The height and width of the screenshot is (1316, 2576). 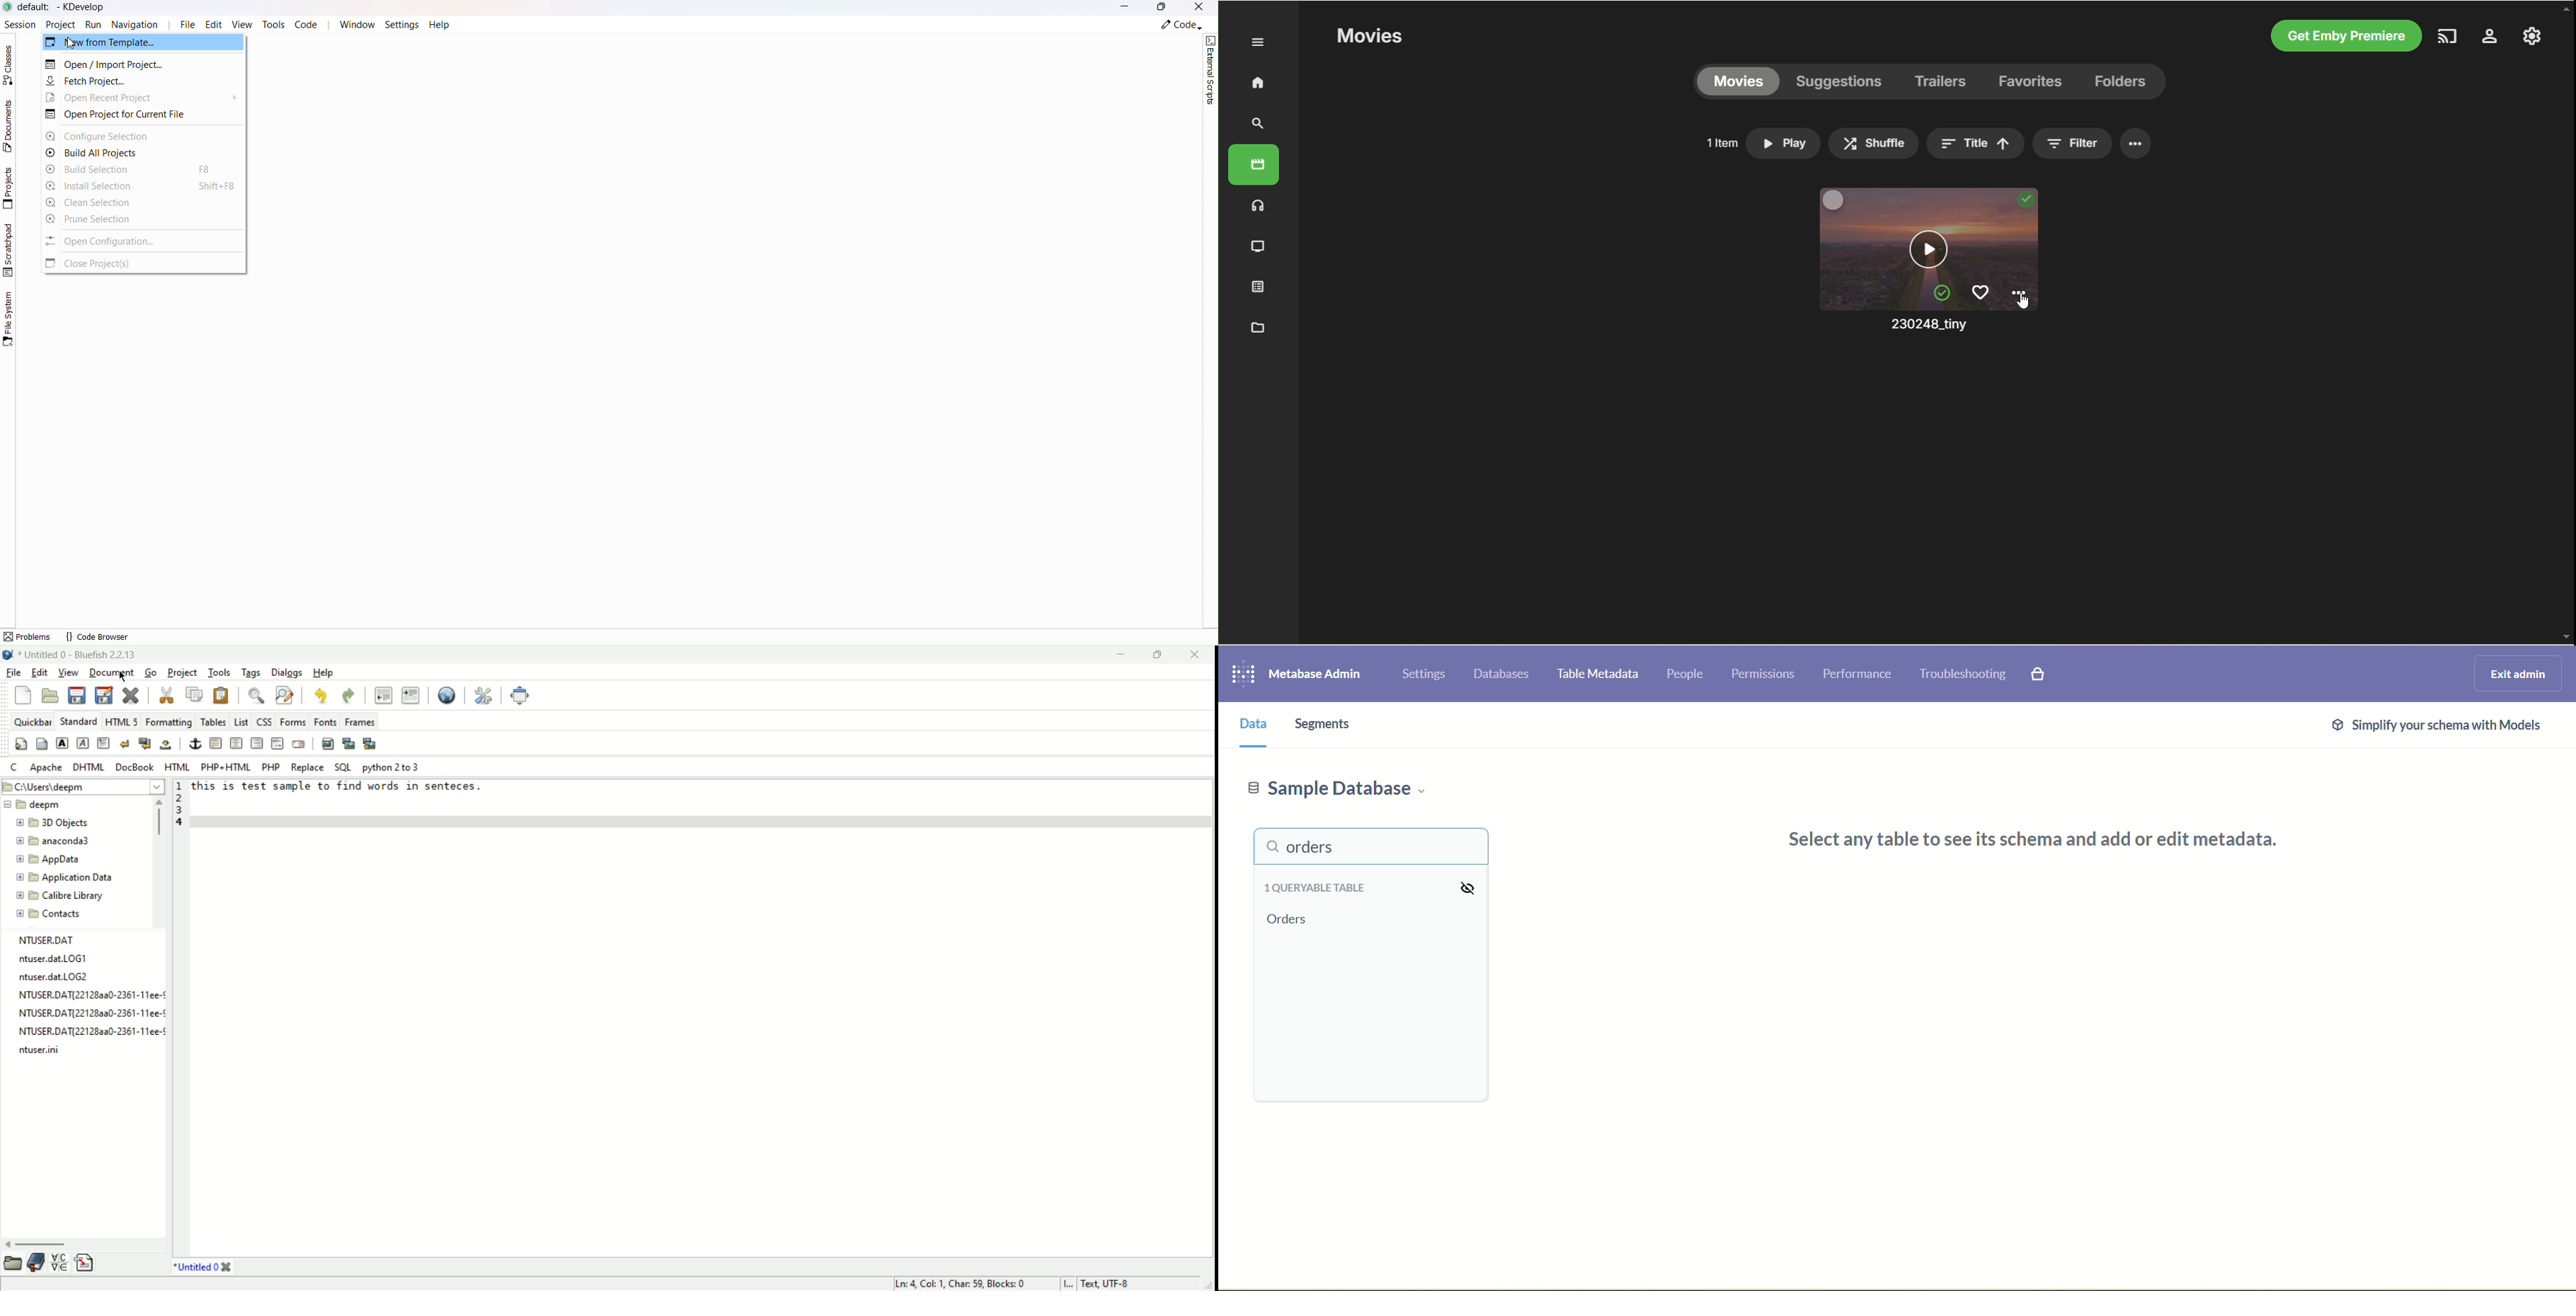 I want to click on snippets, so click(x=85, y=1264).